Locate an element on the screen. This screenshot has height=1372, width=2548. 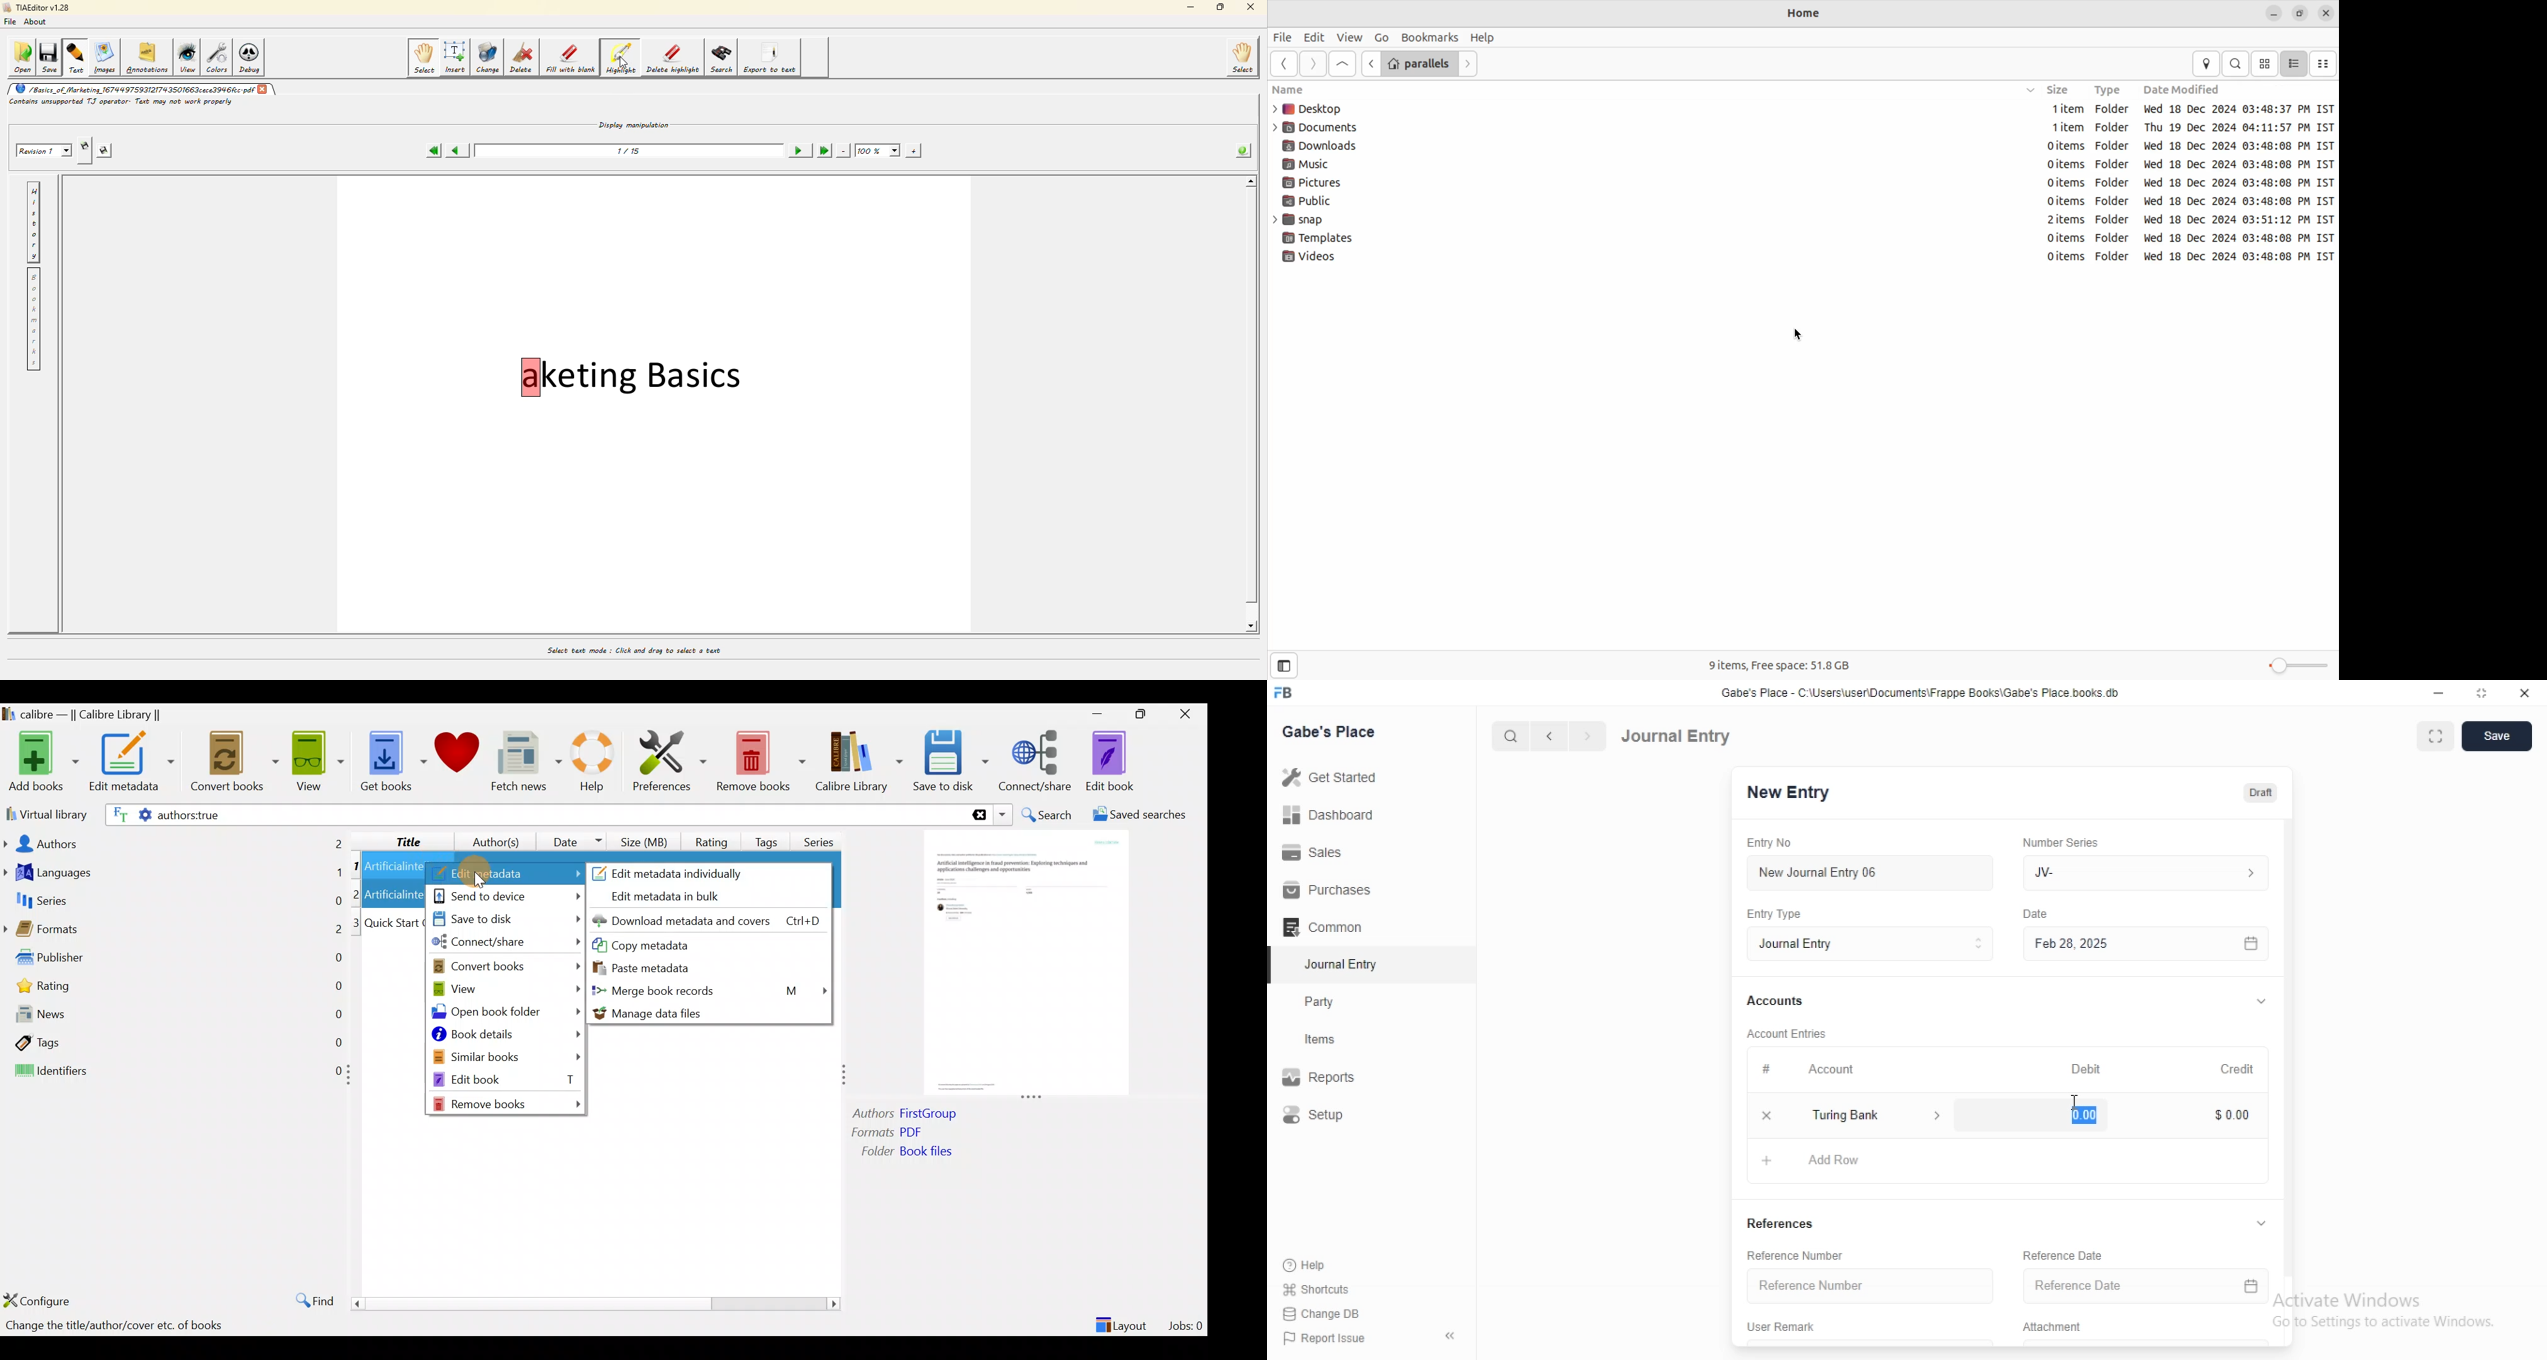
Gabe's Place is located at coordinates (1329, 731).